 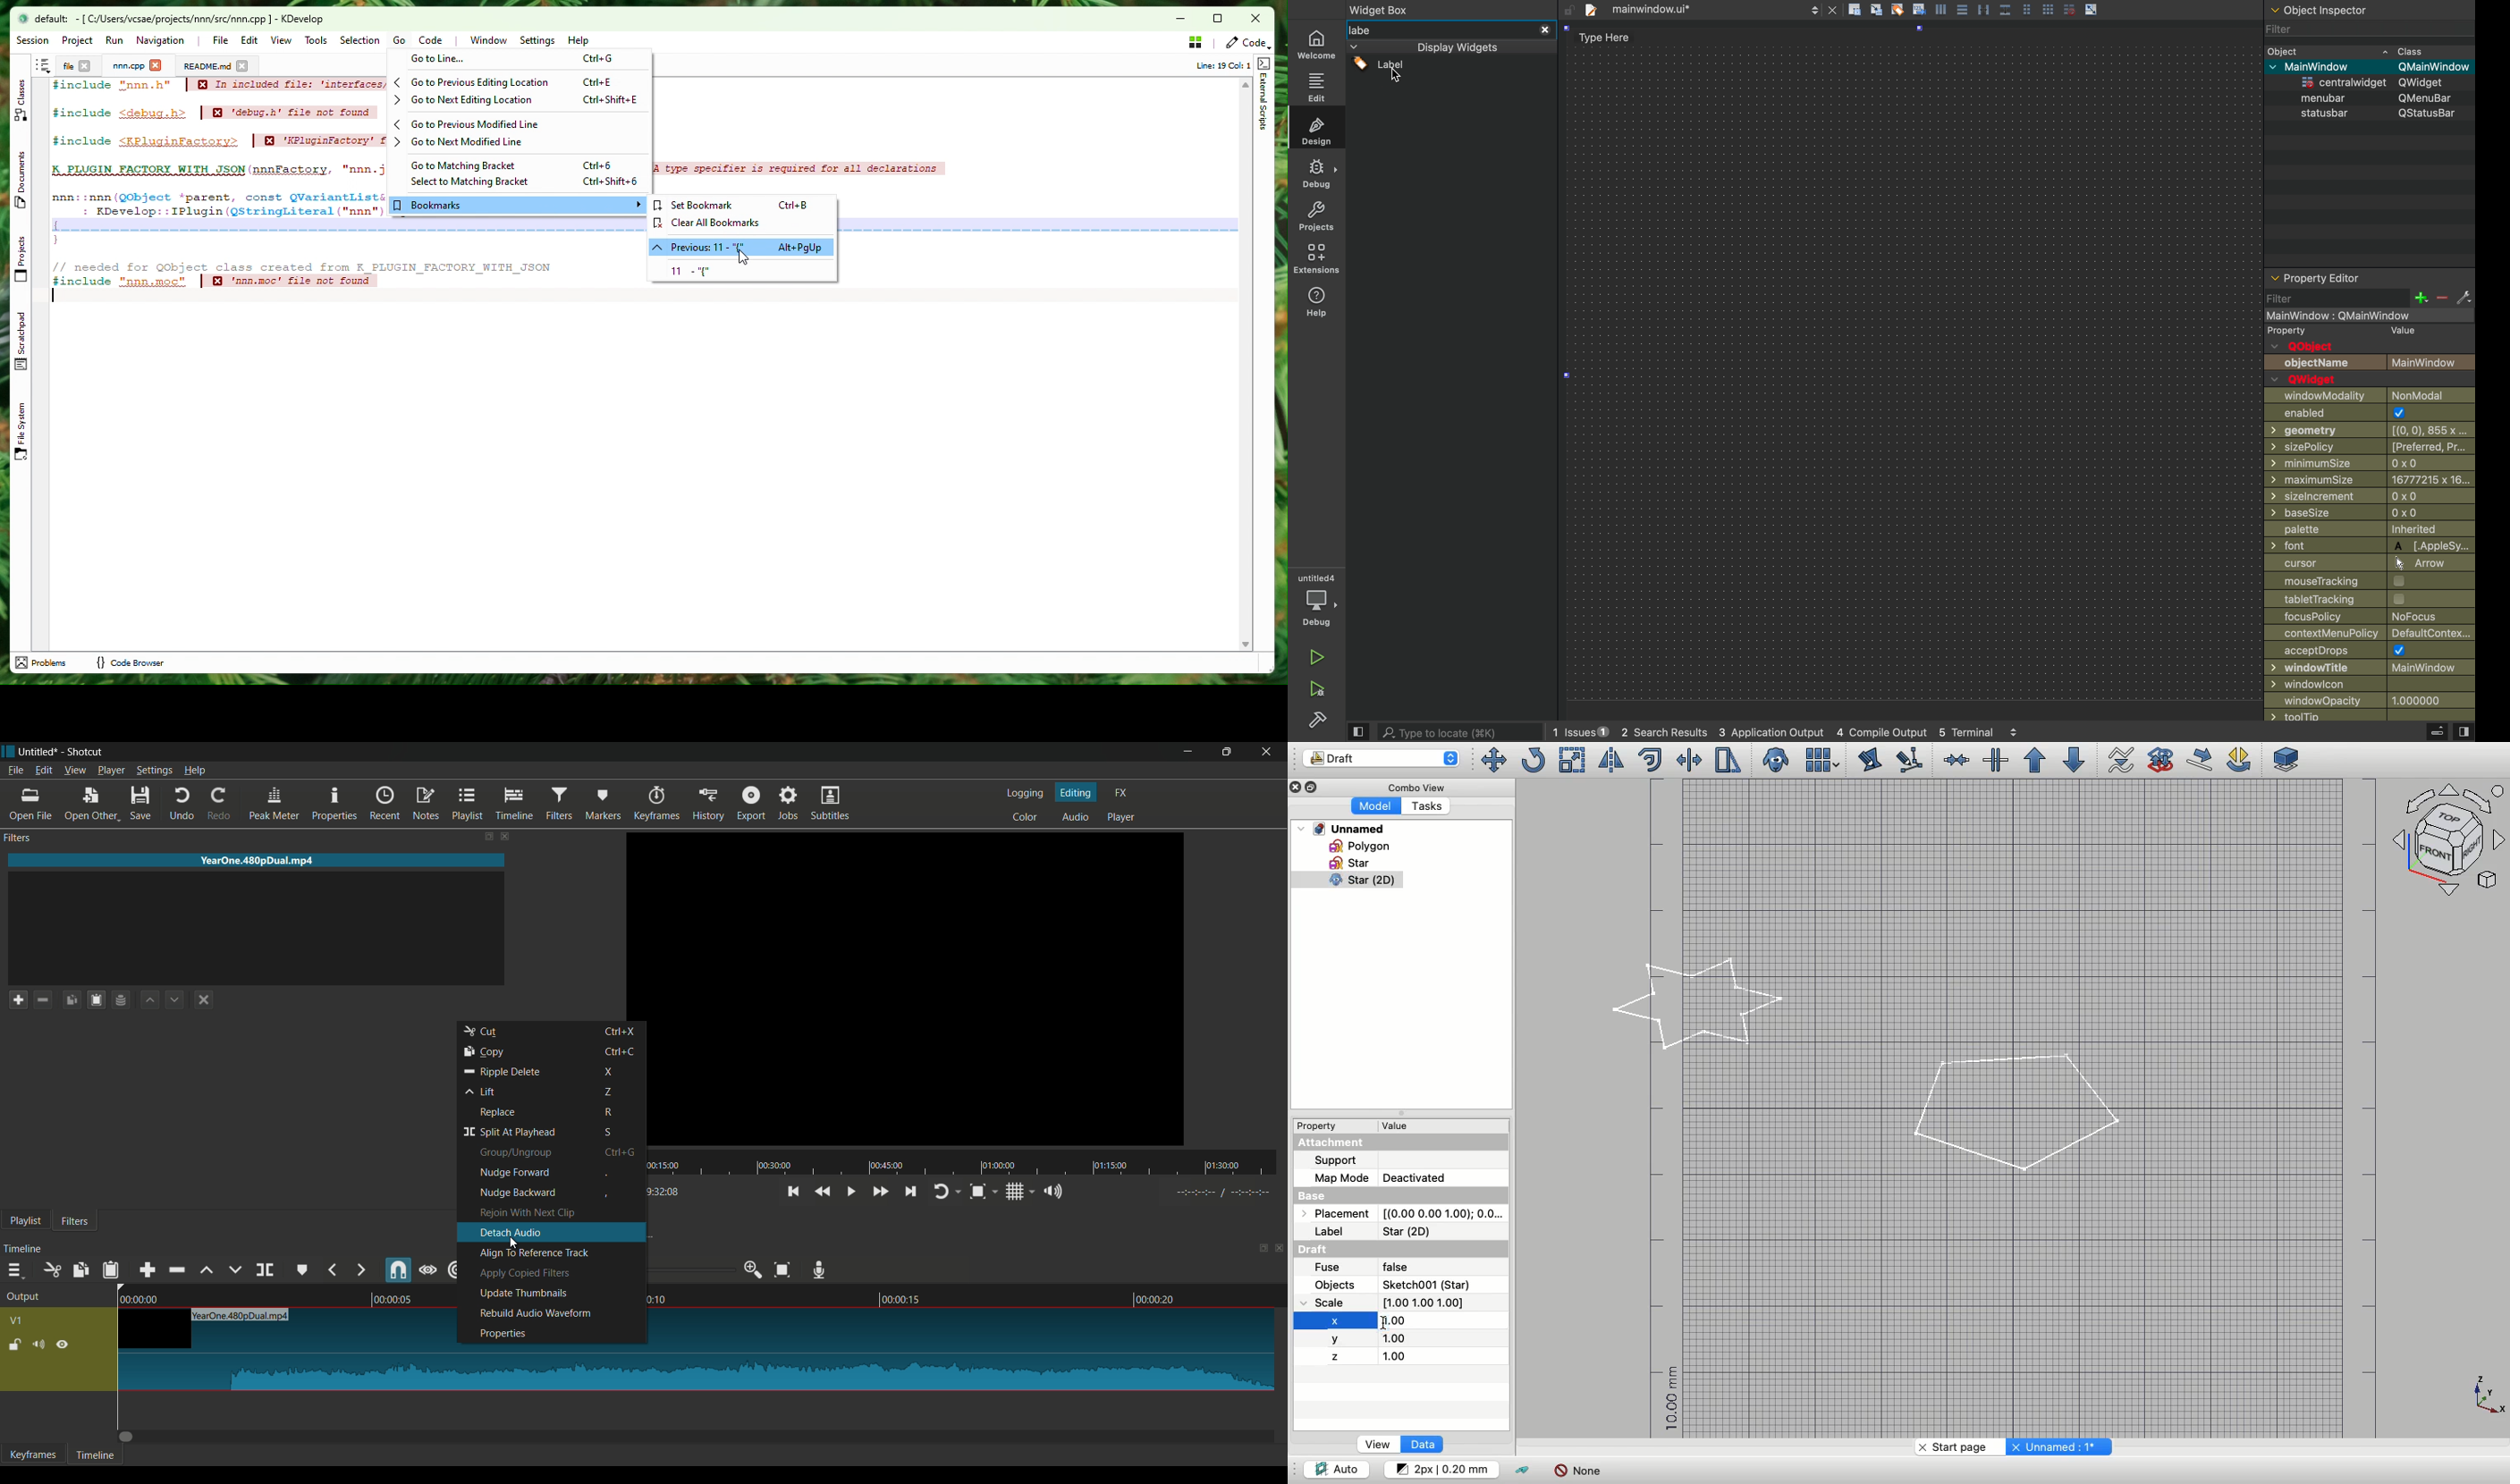 I want to click on zoom in, so click(x=750, y=1270).